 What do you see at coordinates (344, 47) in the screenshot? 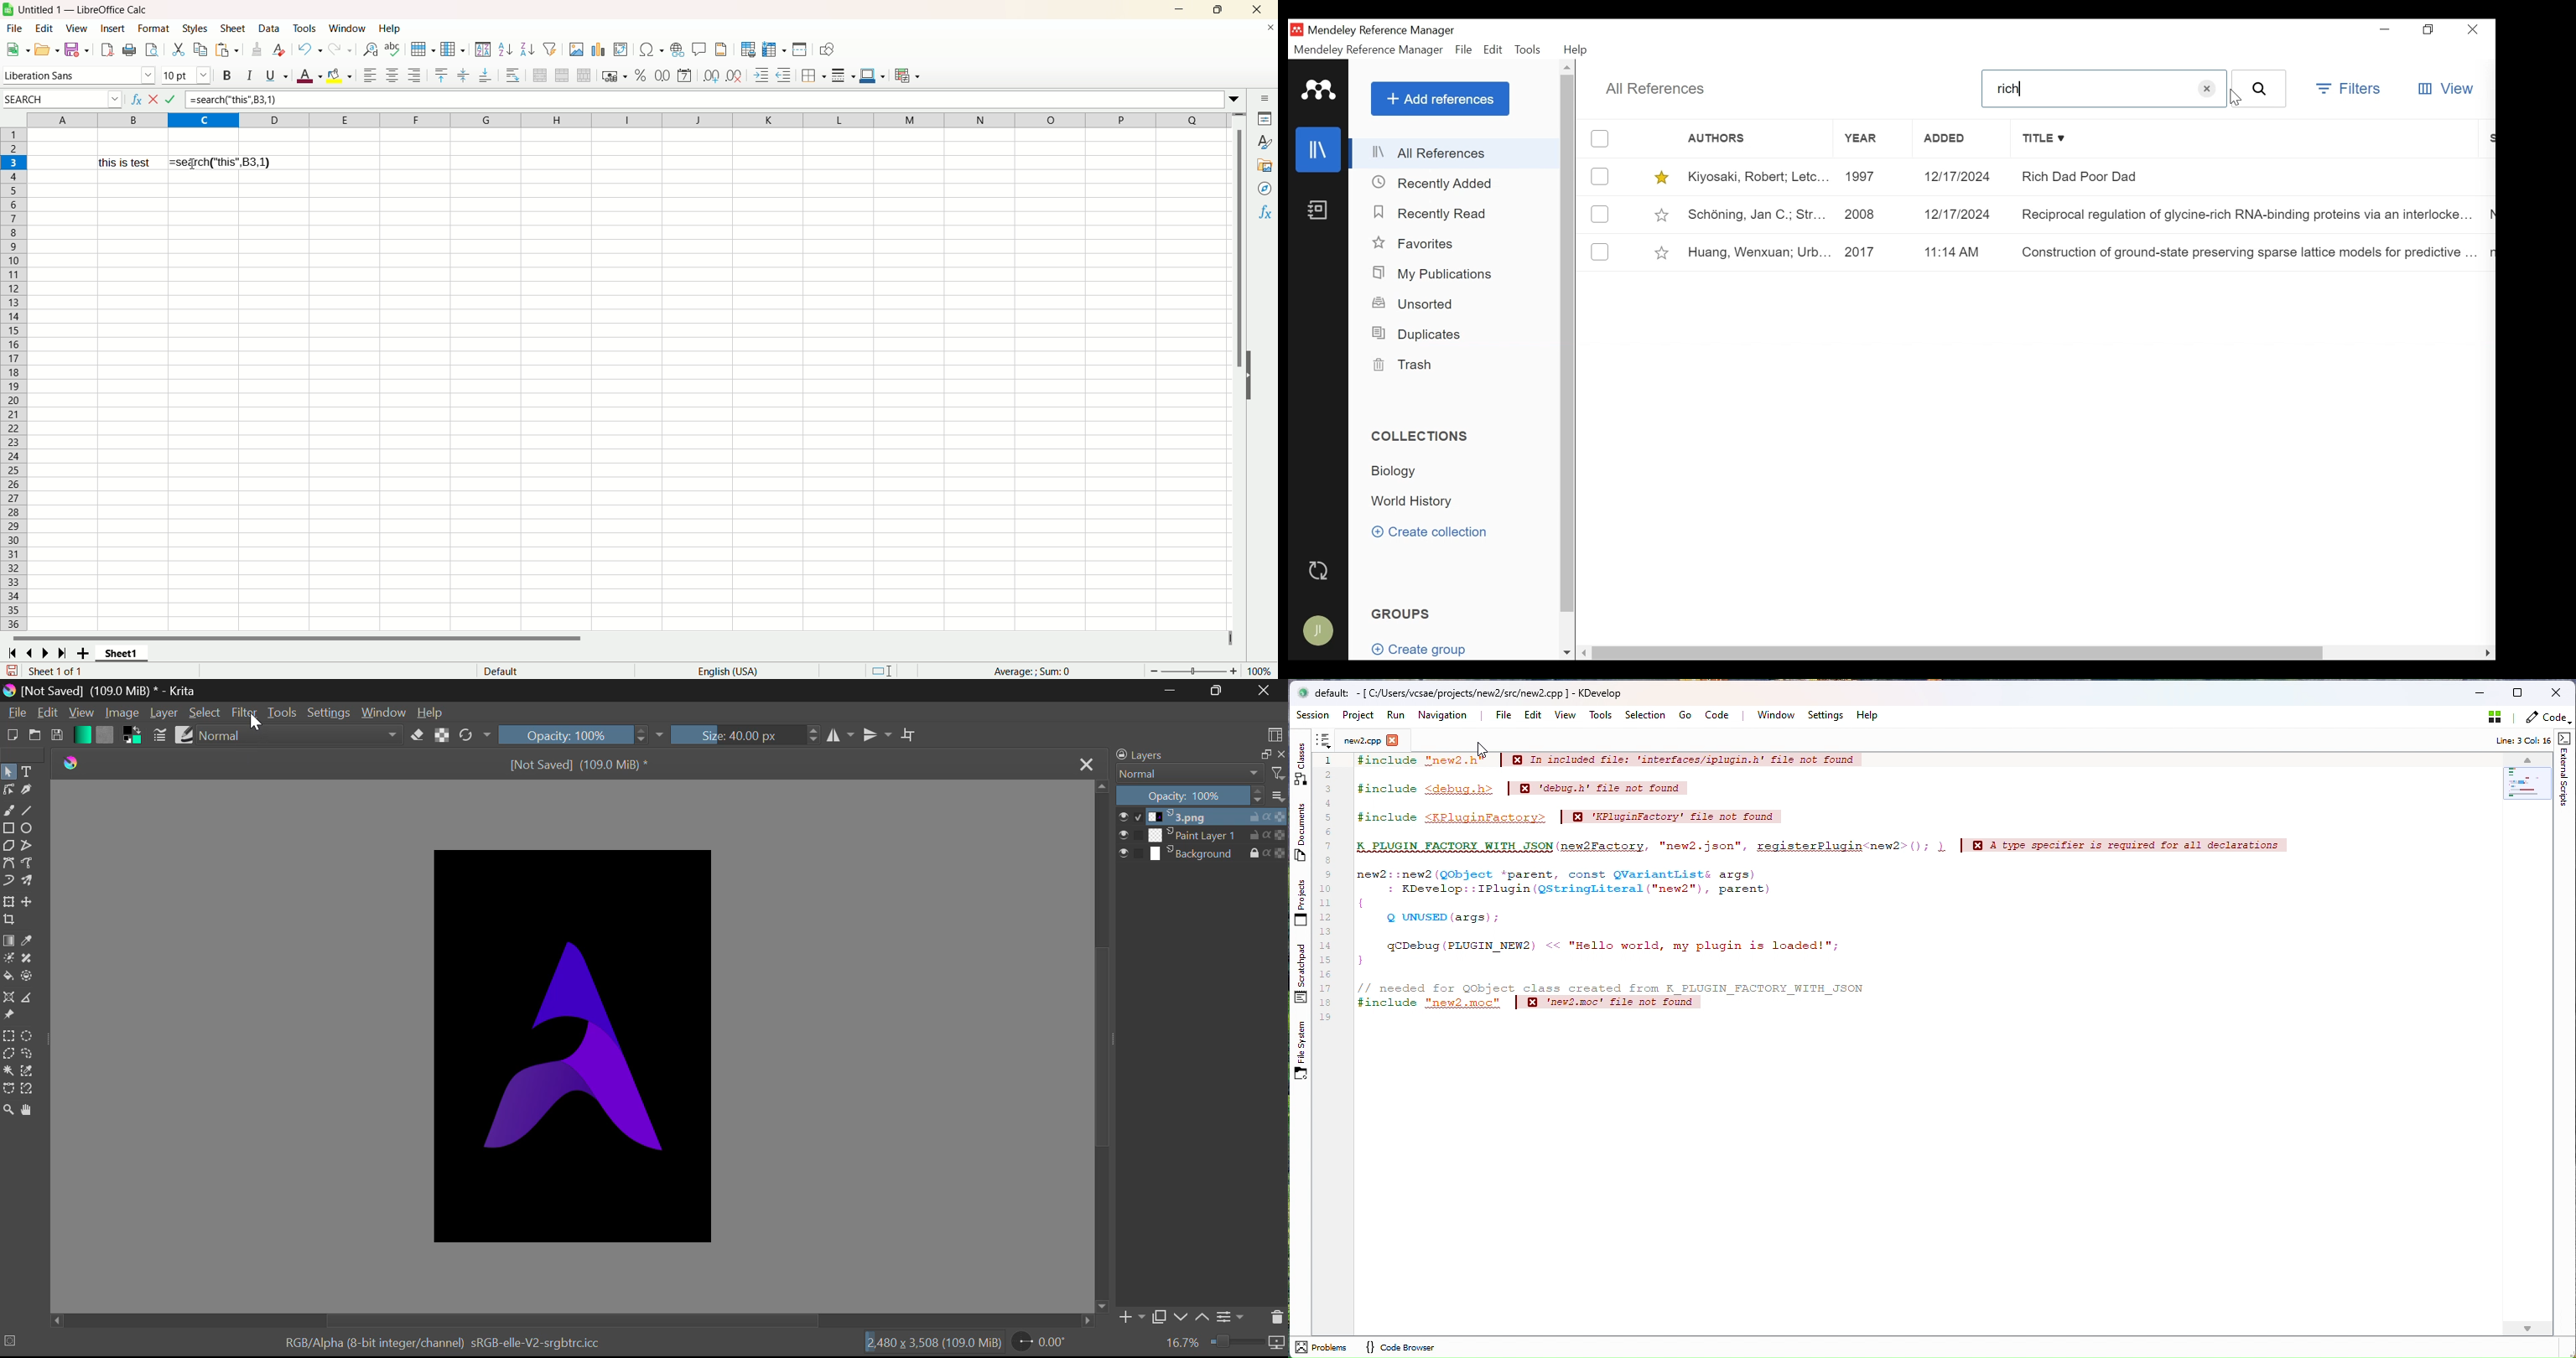
I see `redo` at bounding box center [344, 47].